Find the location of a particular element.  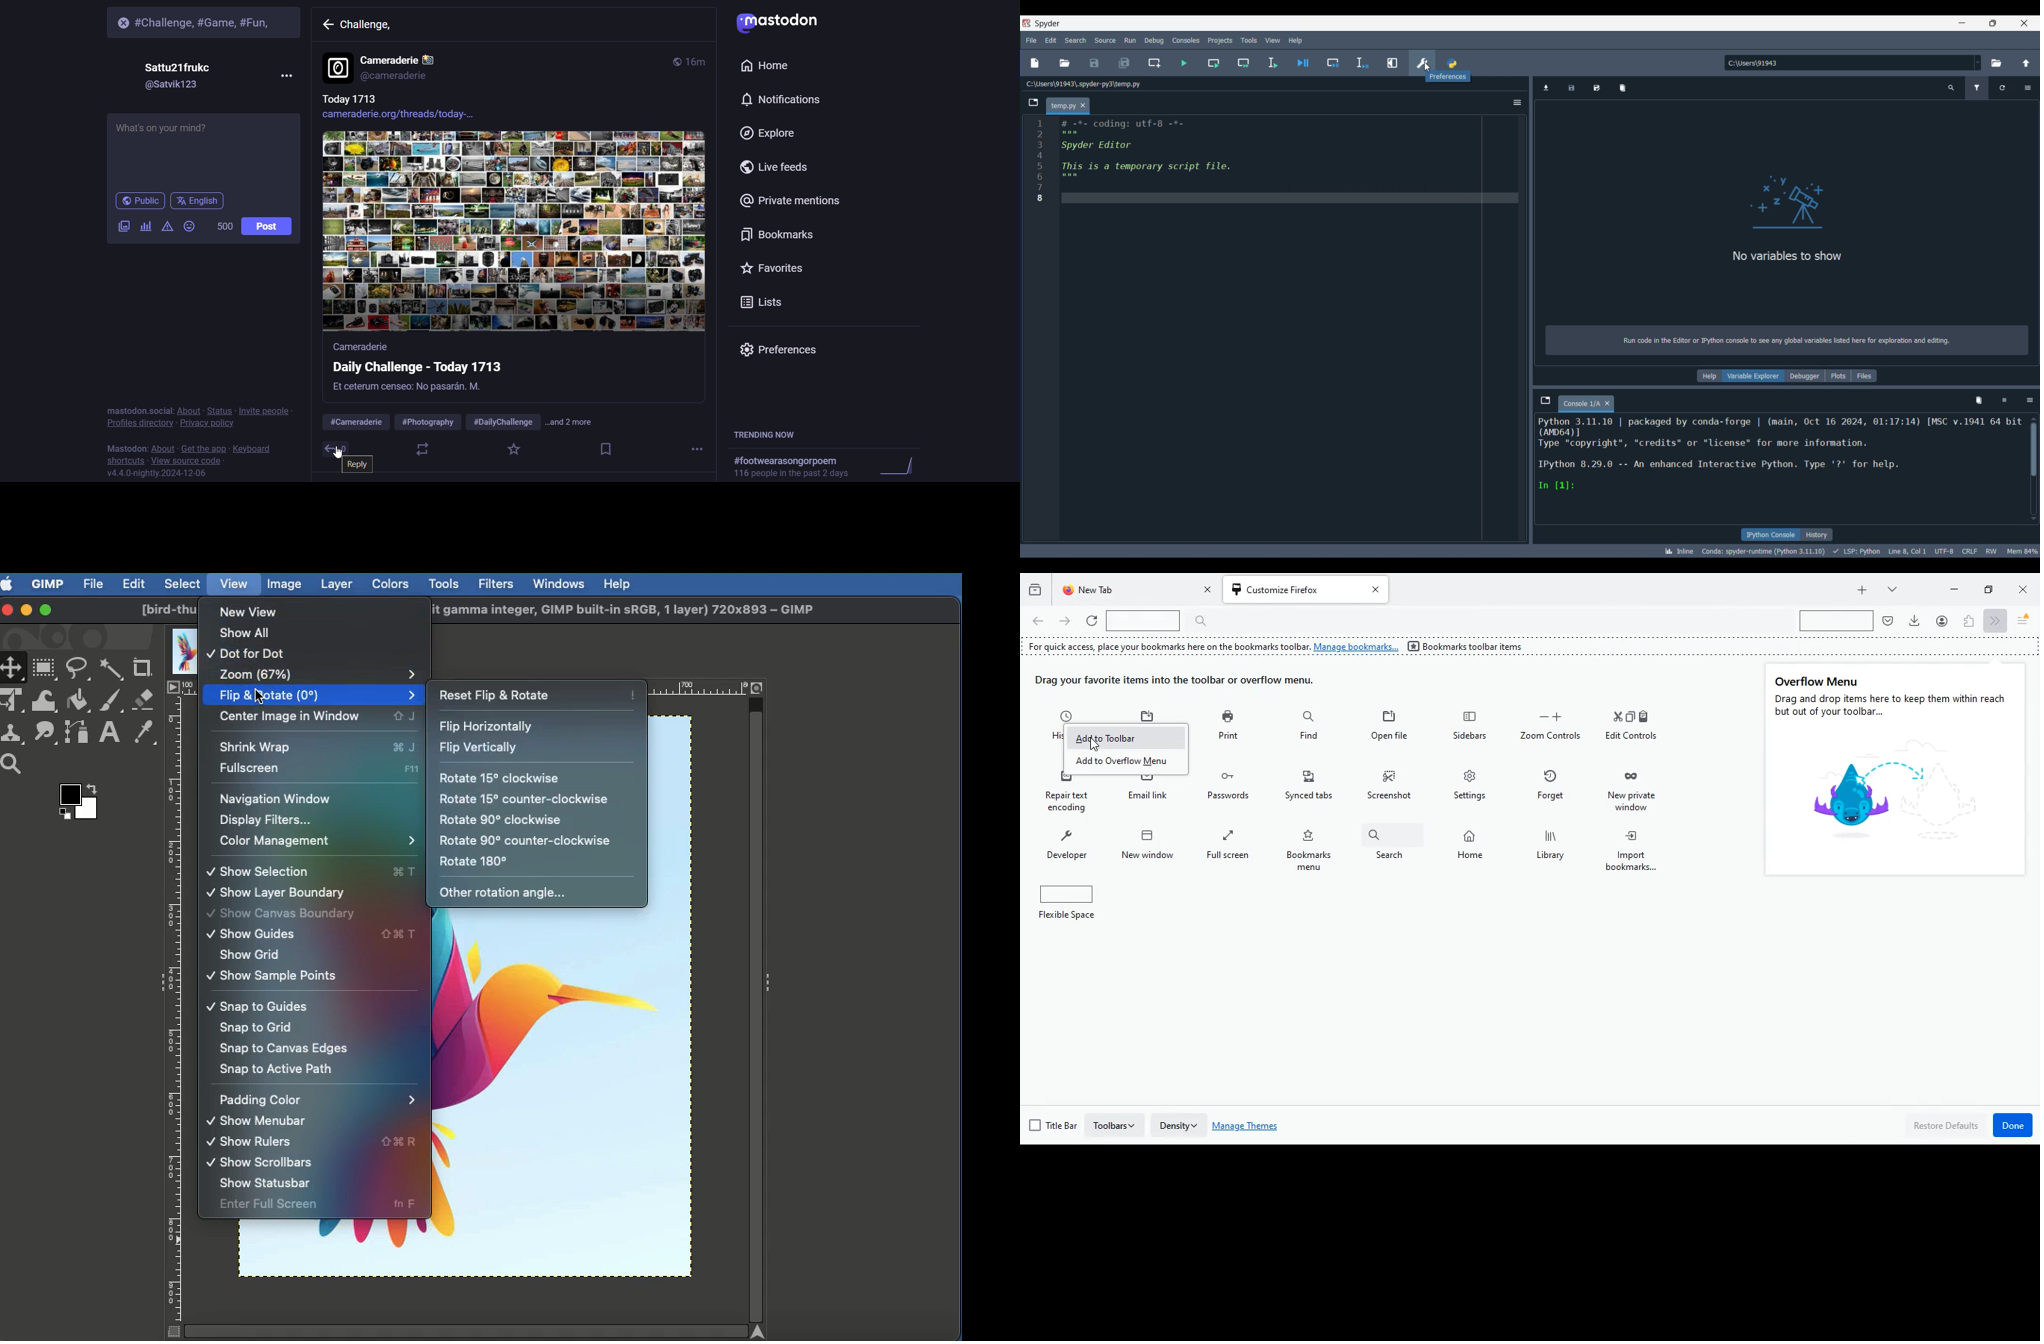

Dot for dot is located at coordinates (250, 655).